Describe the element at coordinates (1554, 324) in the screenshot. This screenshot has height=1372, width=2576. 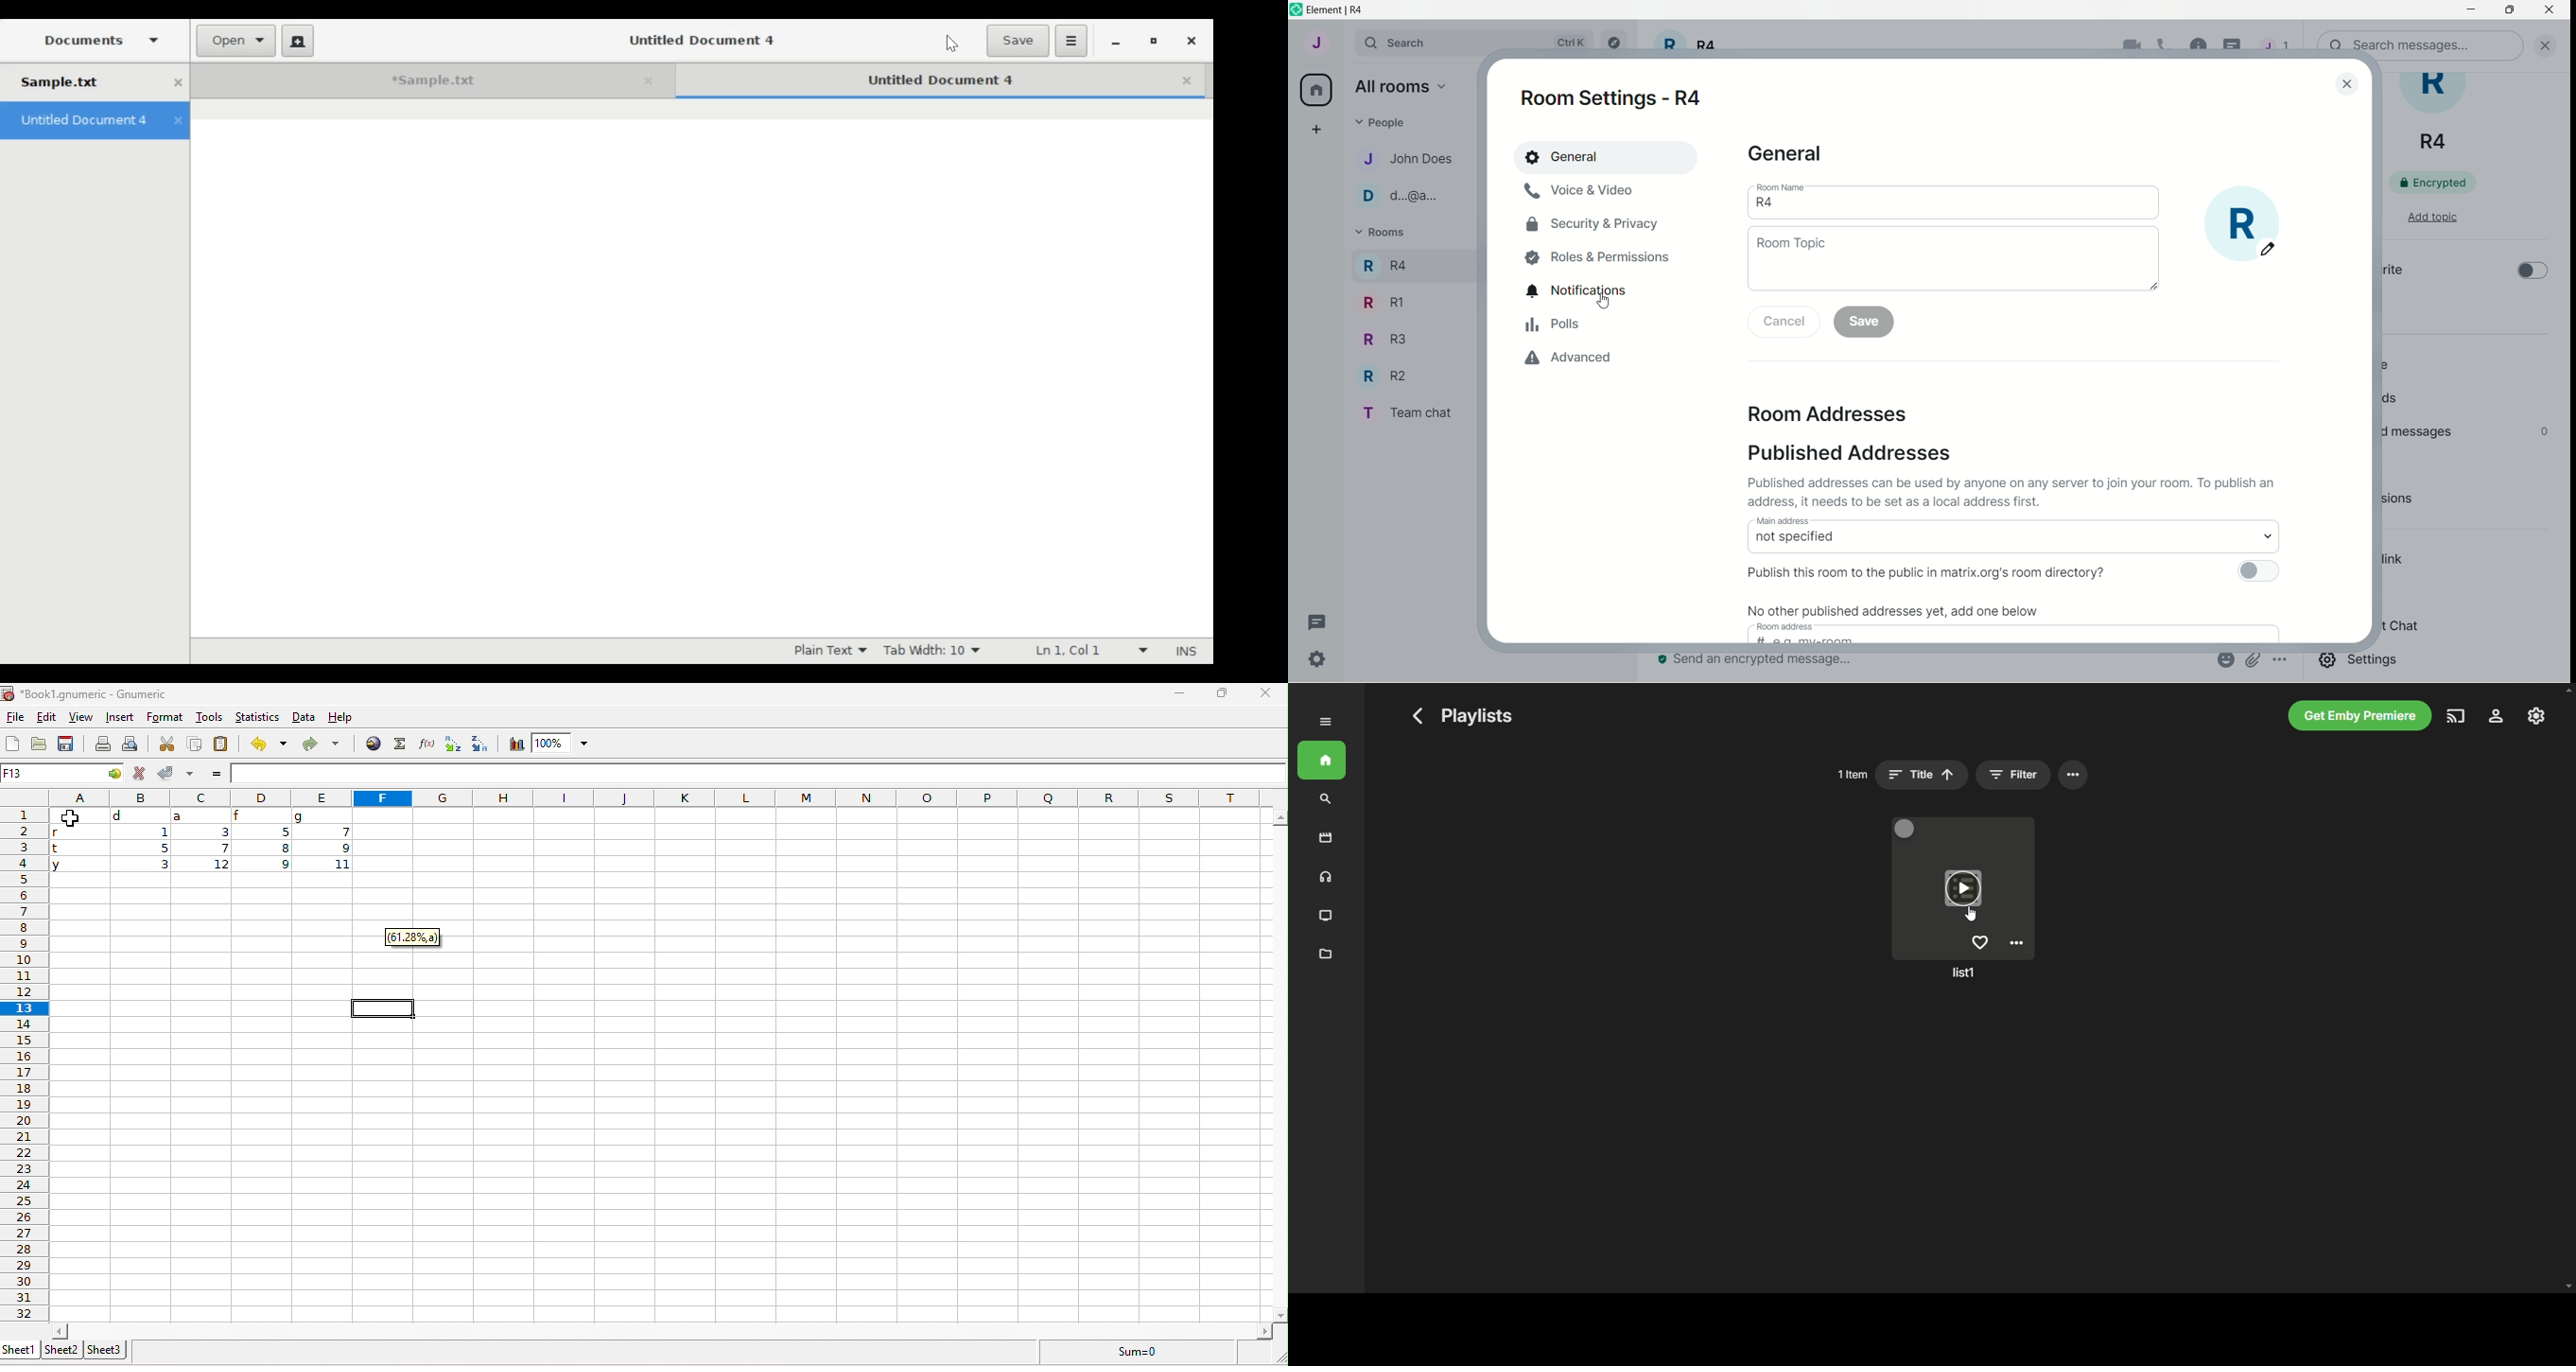
I see `polls` at that location.